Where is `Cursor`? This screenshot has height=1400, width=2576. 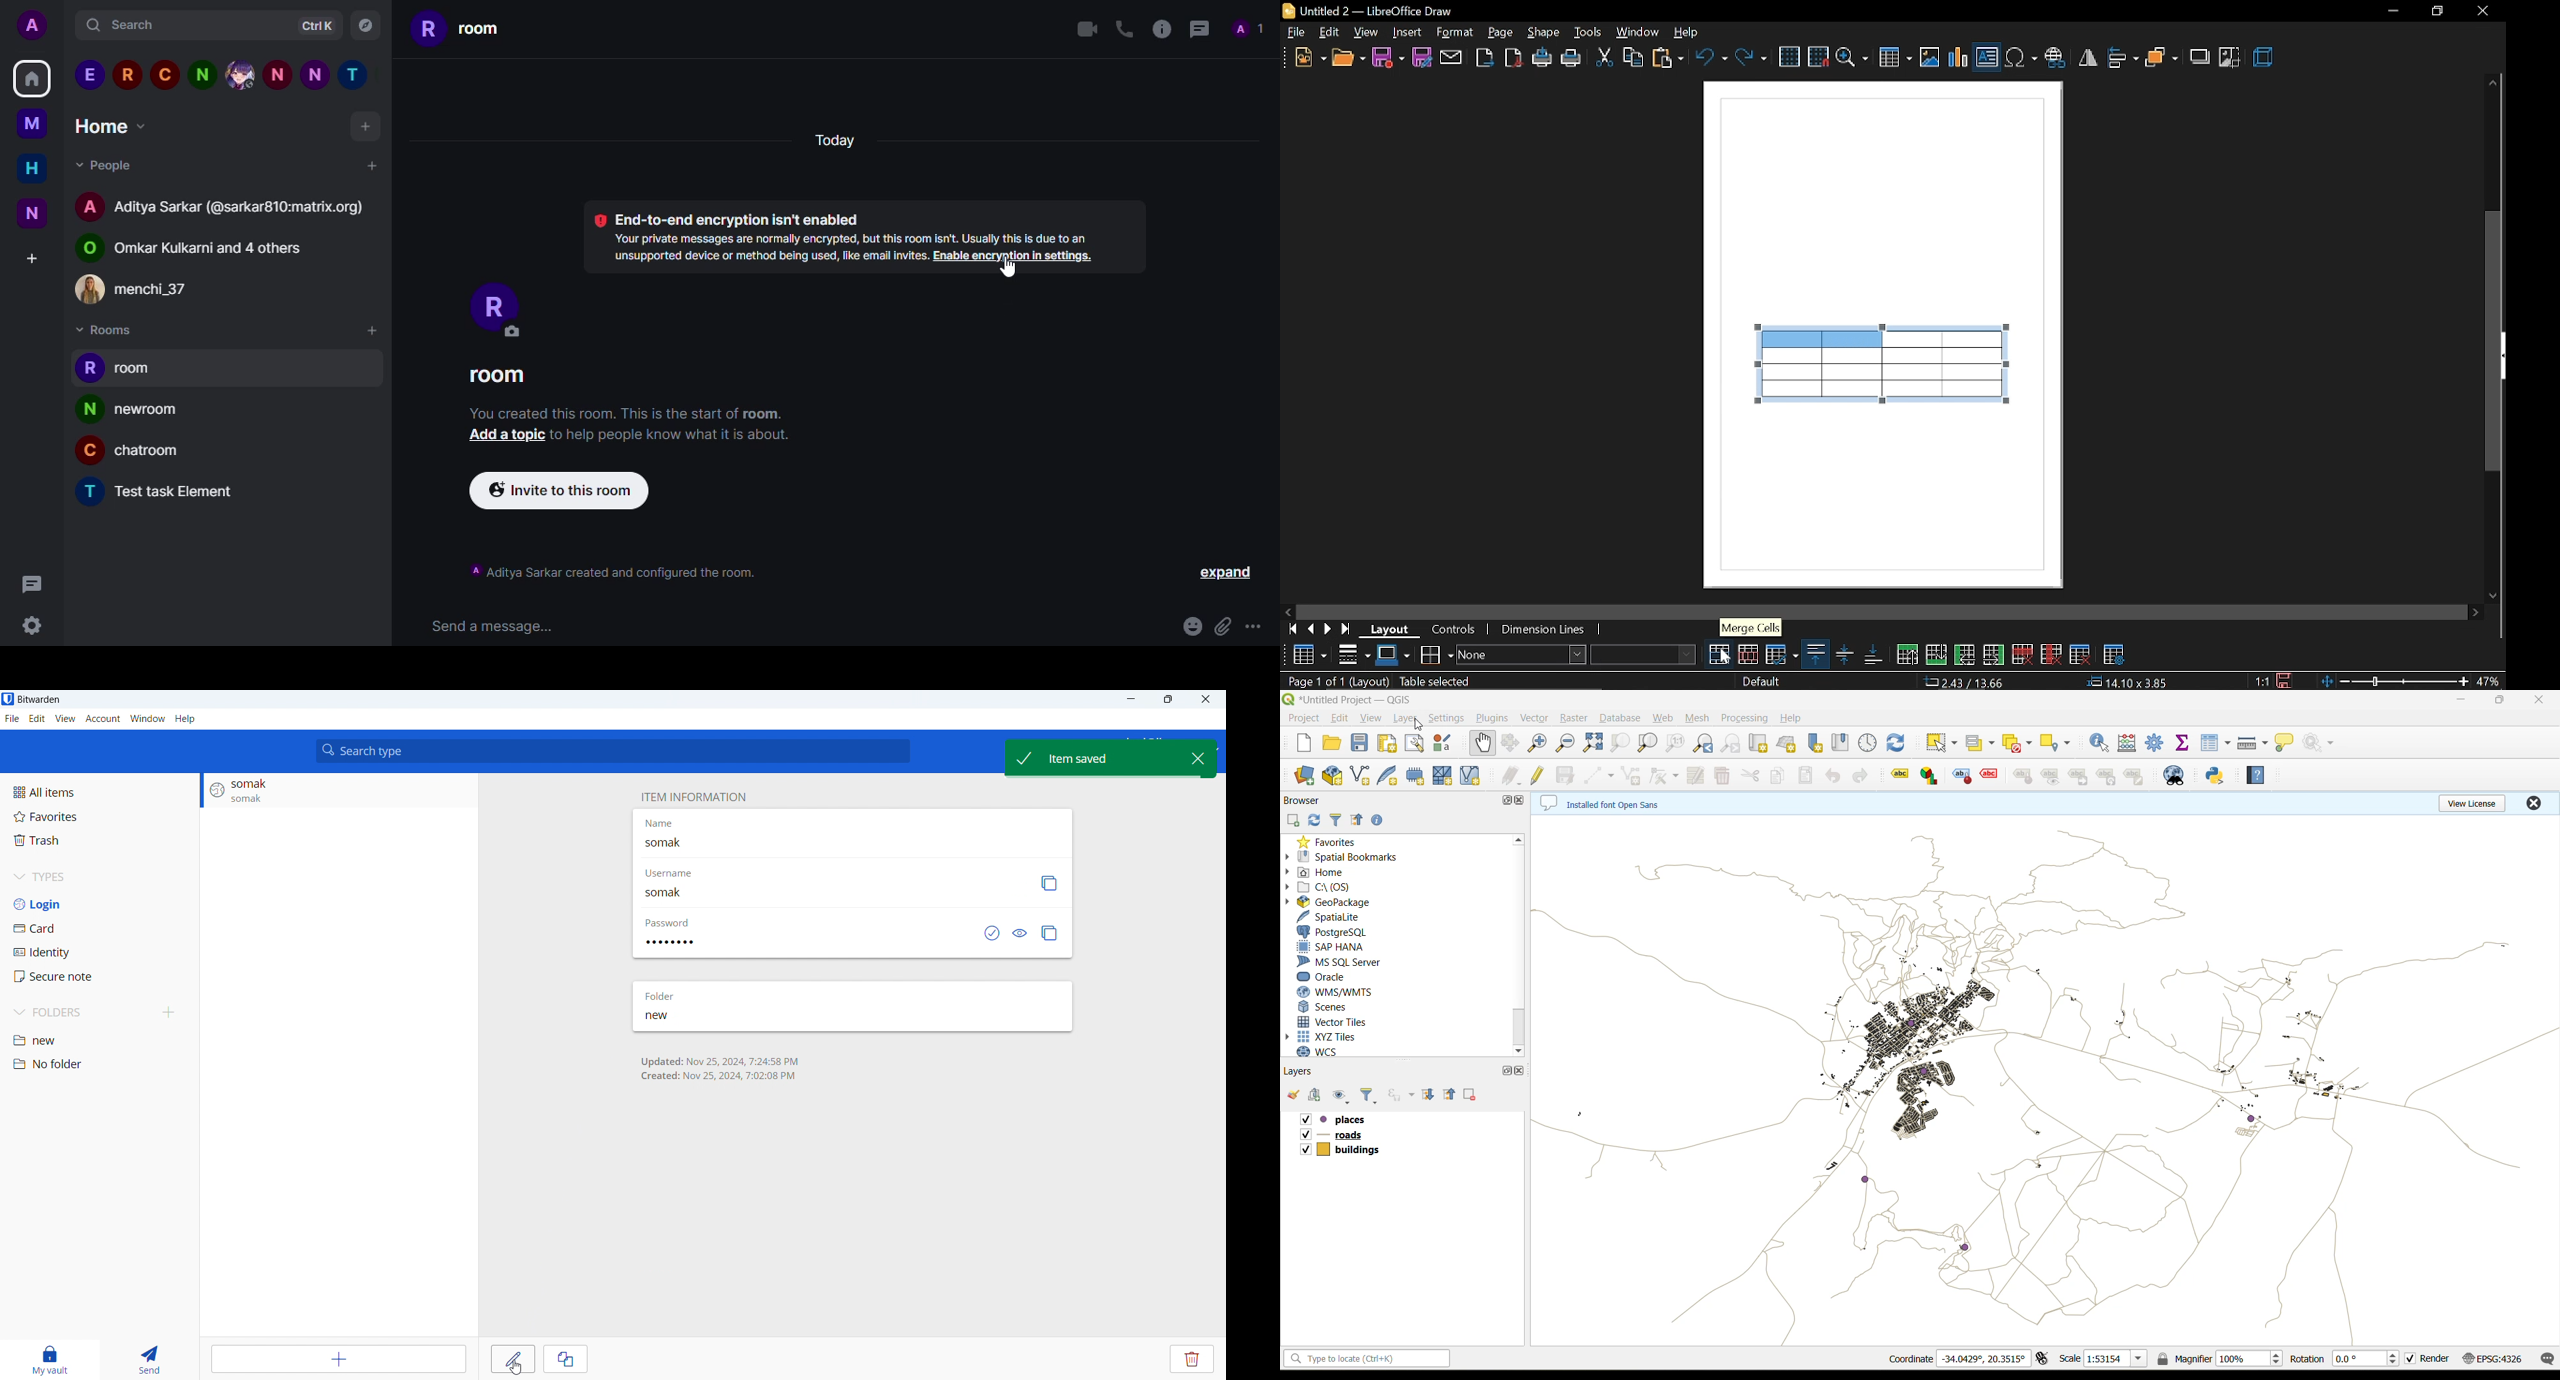
Cursor is located at coordinates (1728, 656).